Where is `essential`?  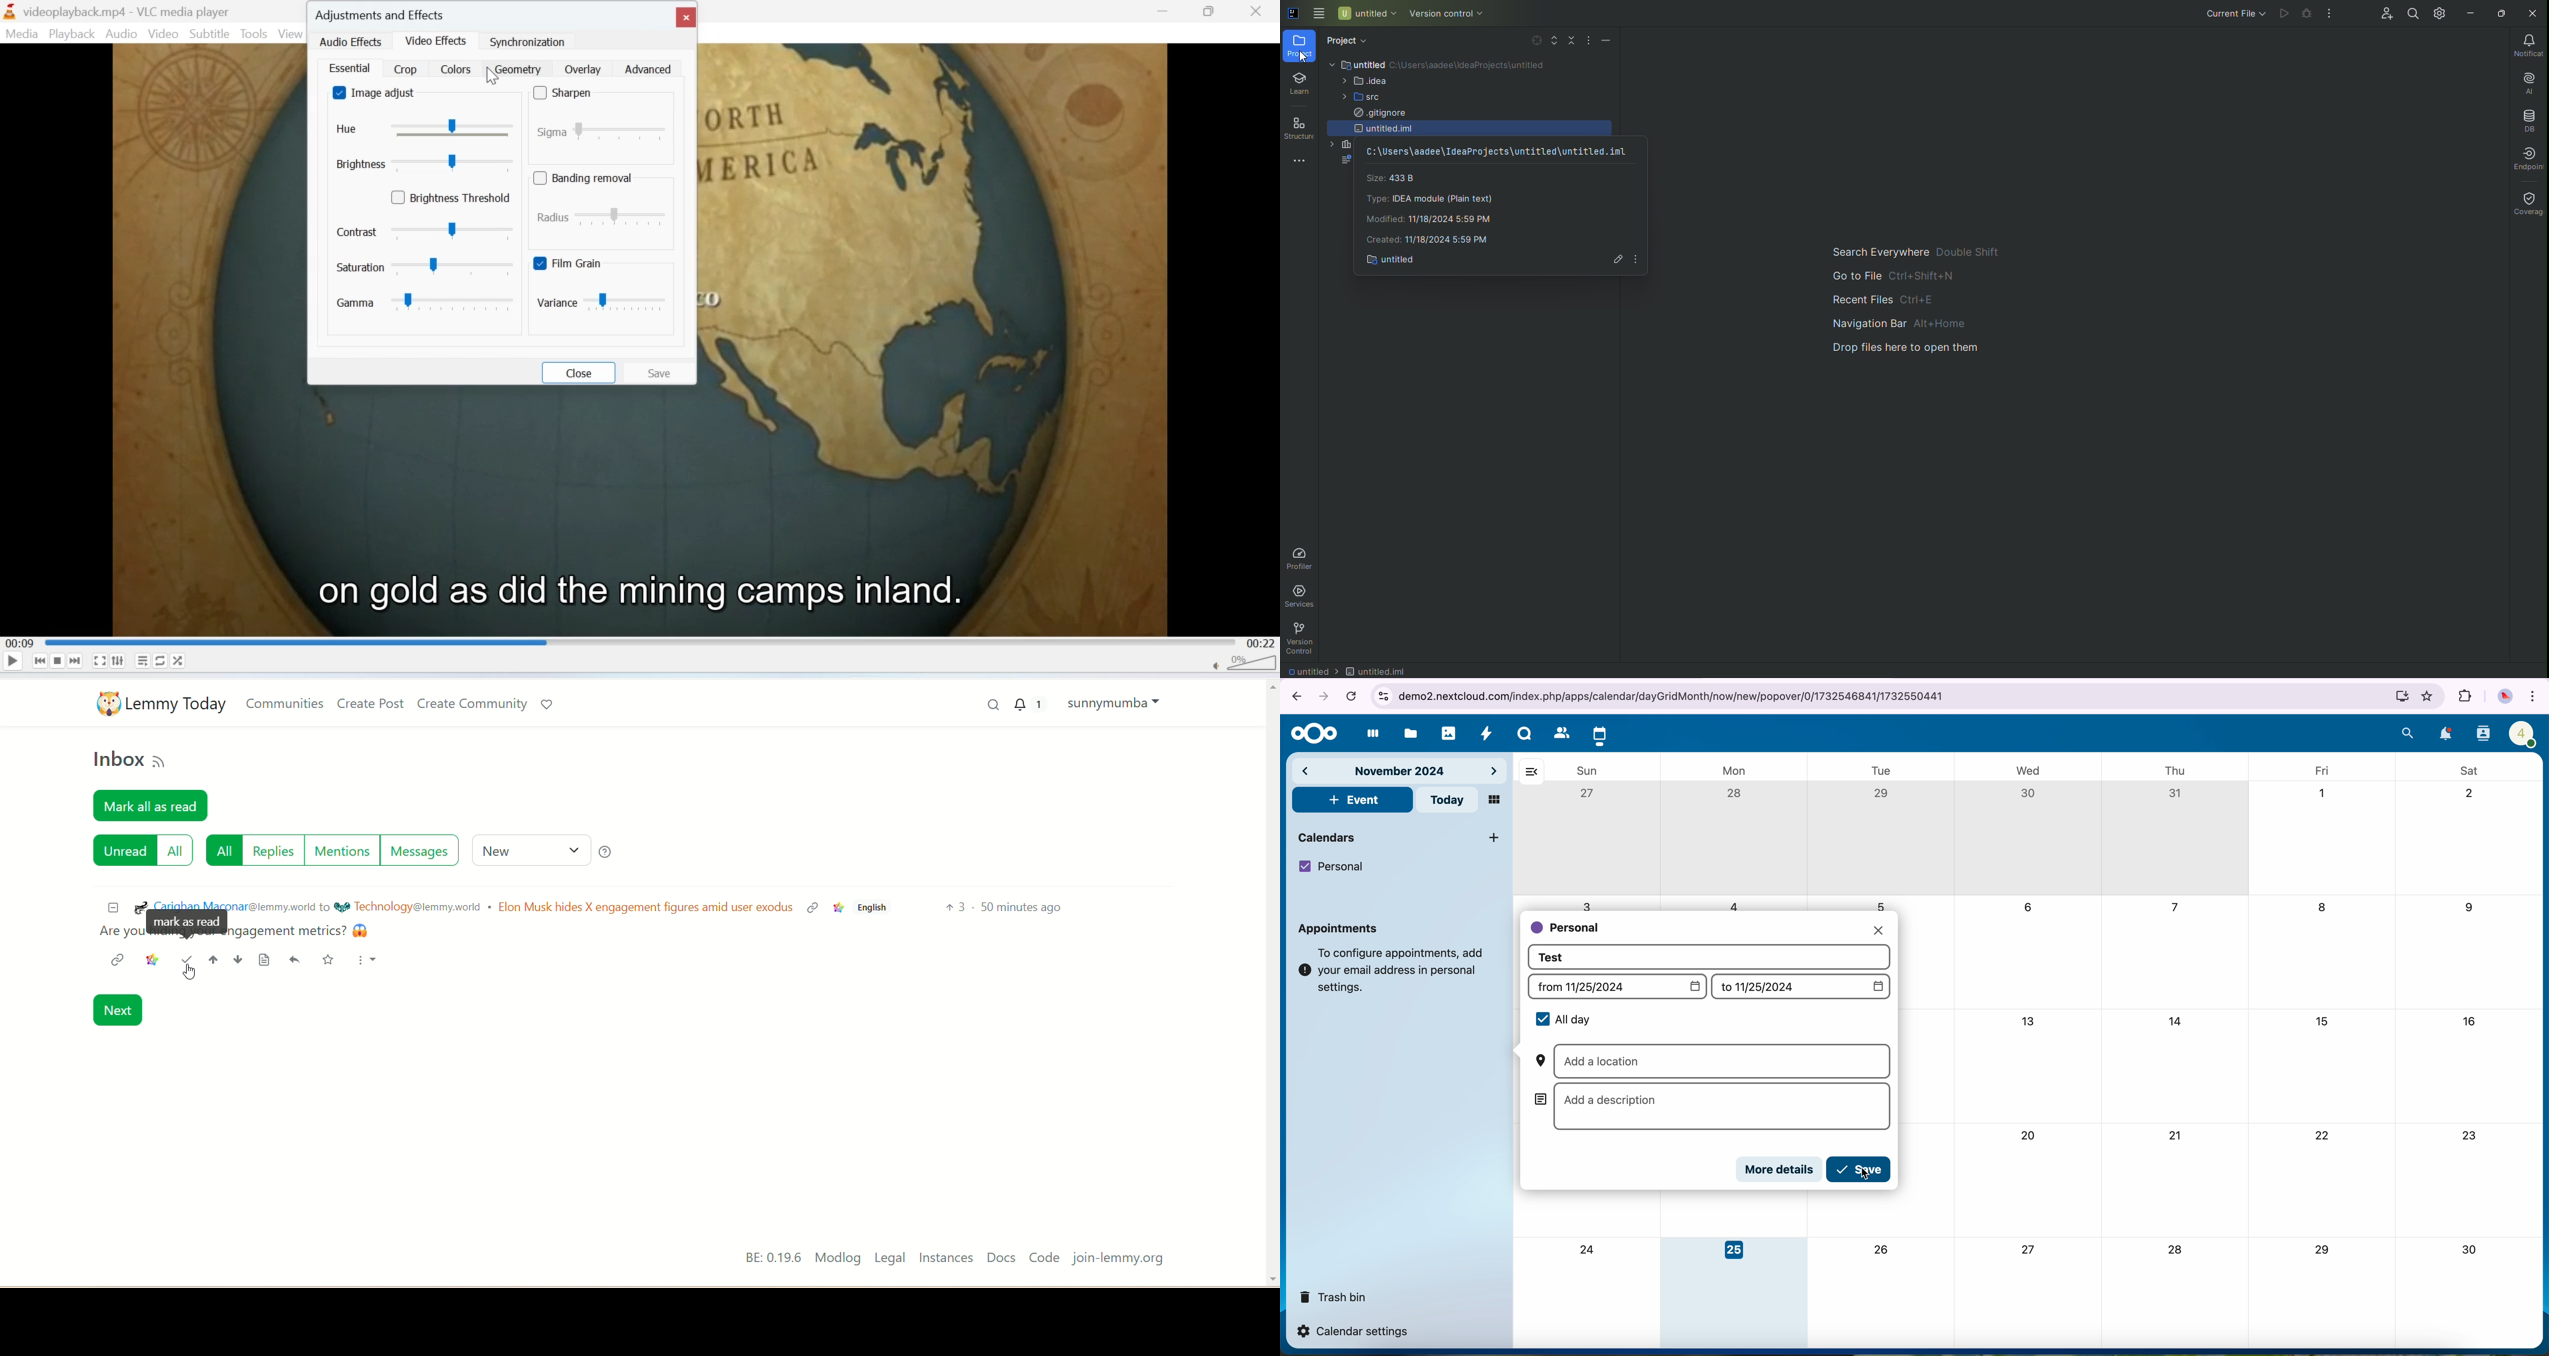 essential is located at coordinates (346, 70).